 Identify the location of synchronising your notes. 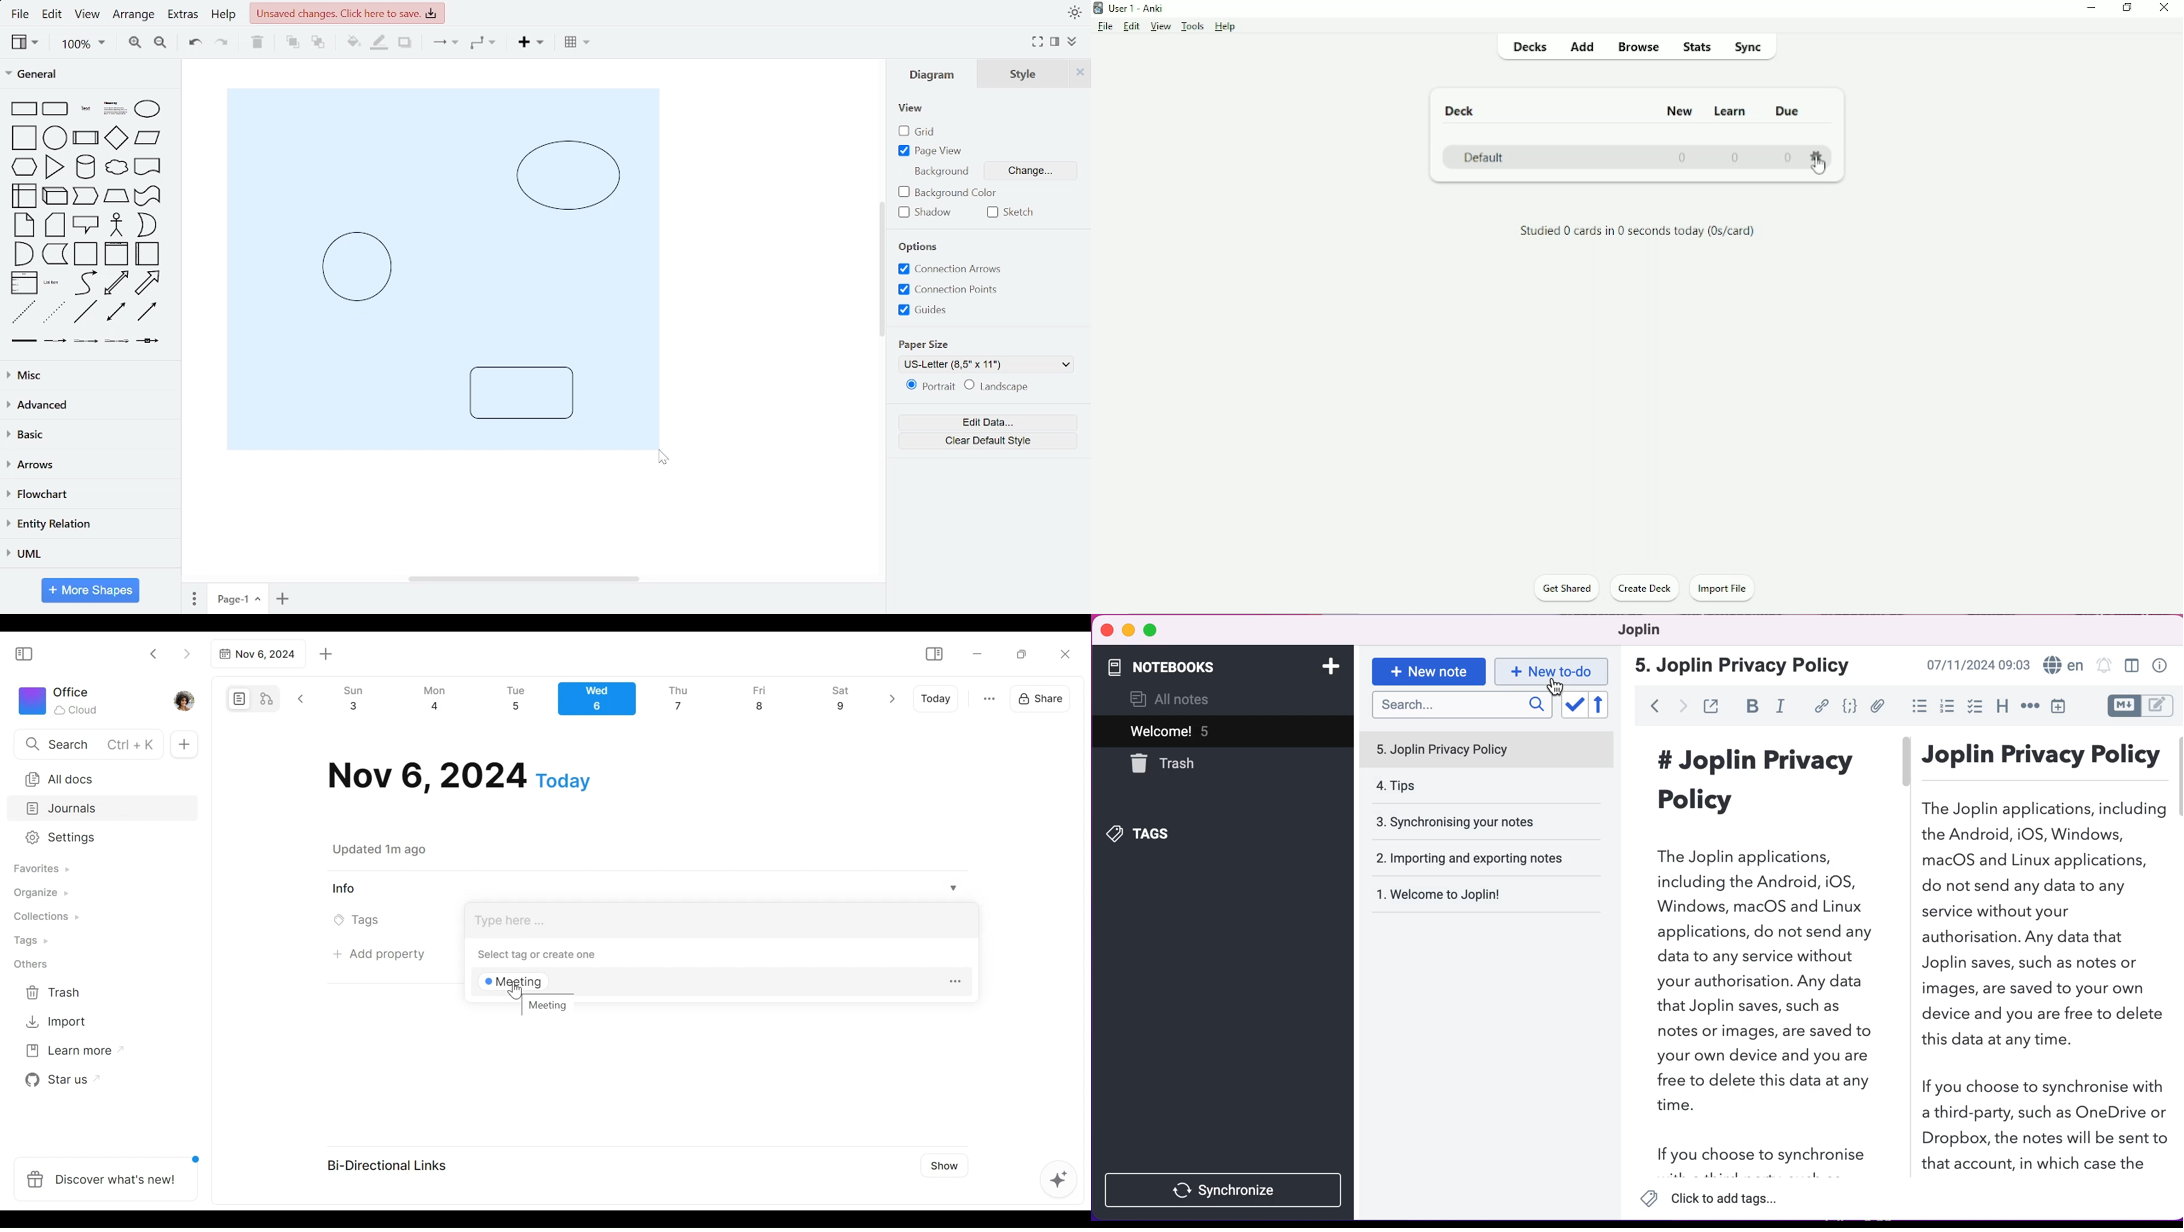
(1487, 822).